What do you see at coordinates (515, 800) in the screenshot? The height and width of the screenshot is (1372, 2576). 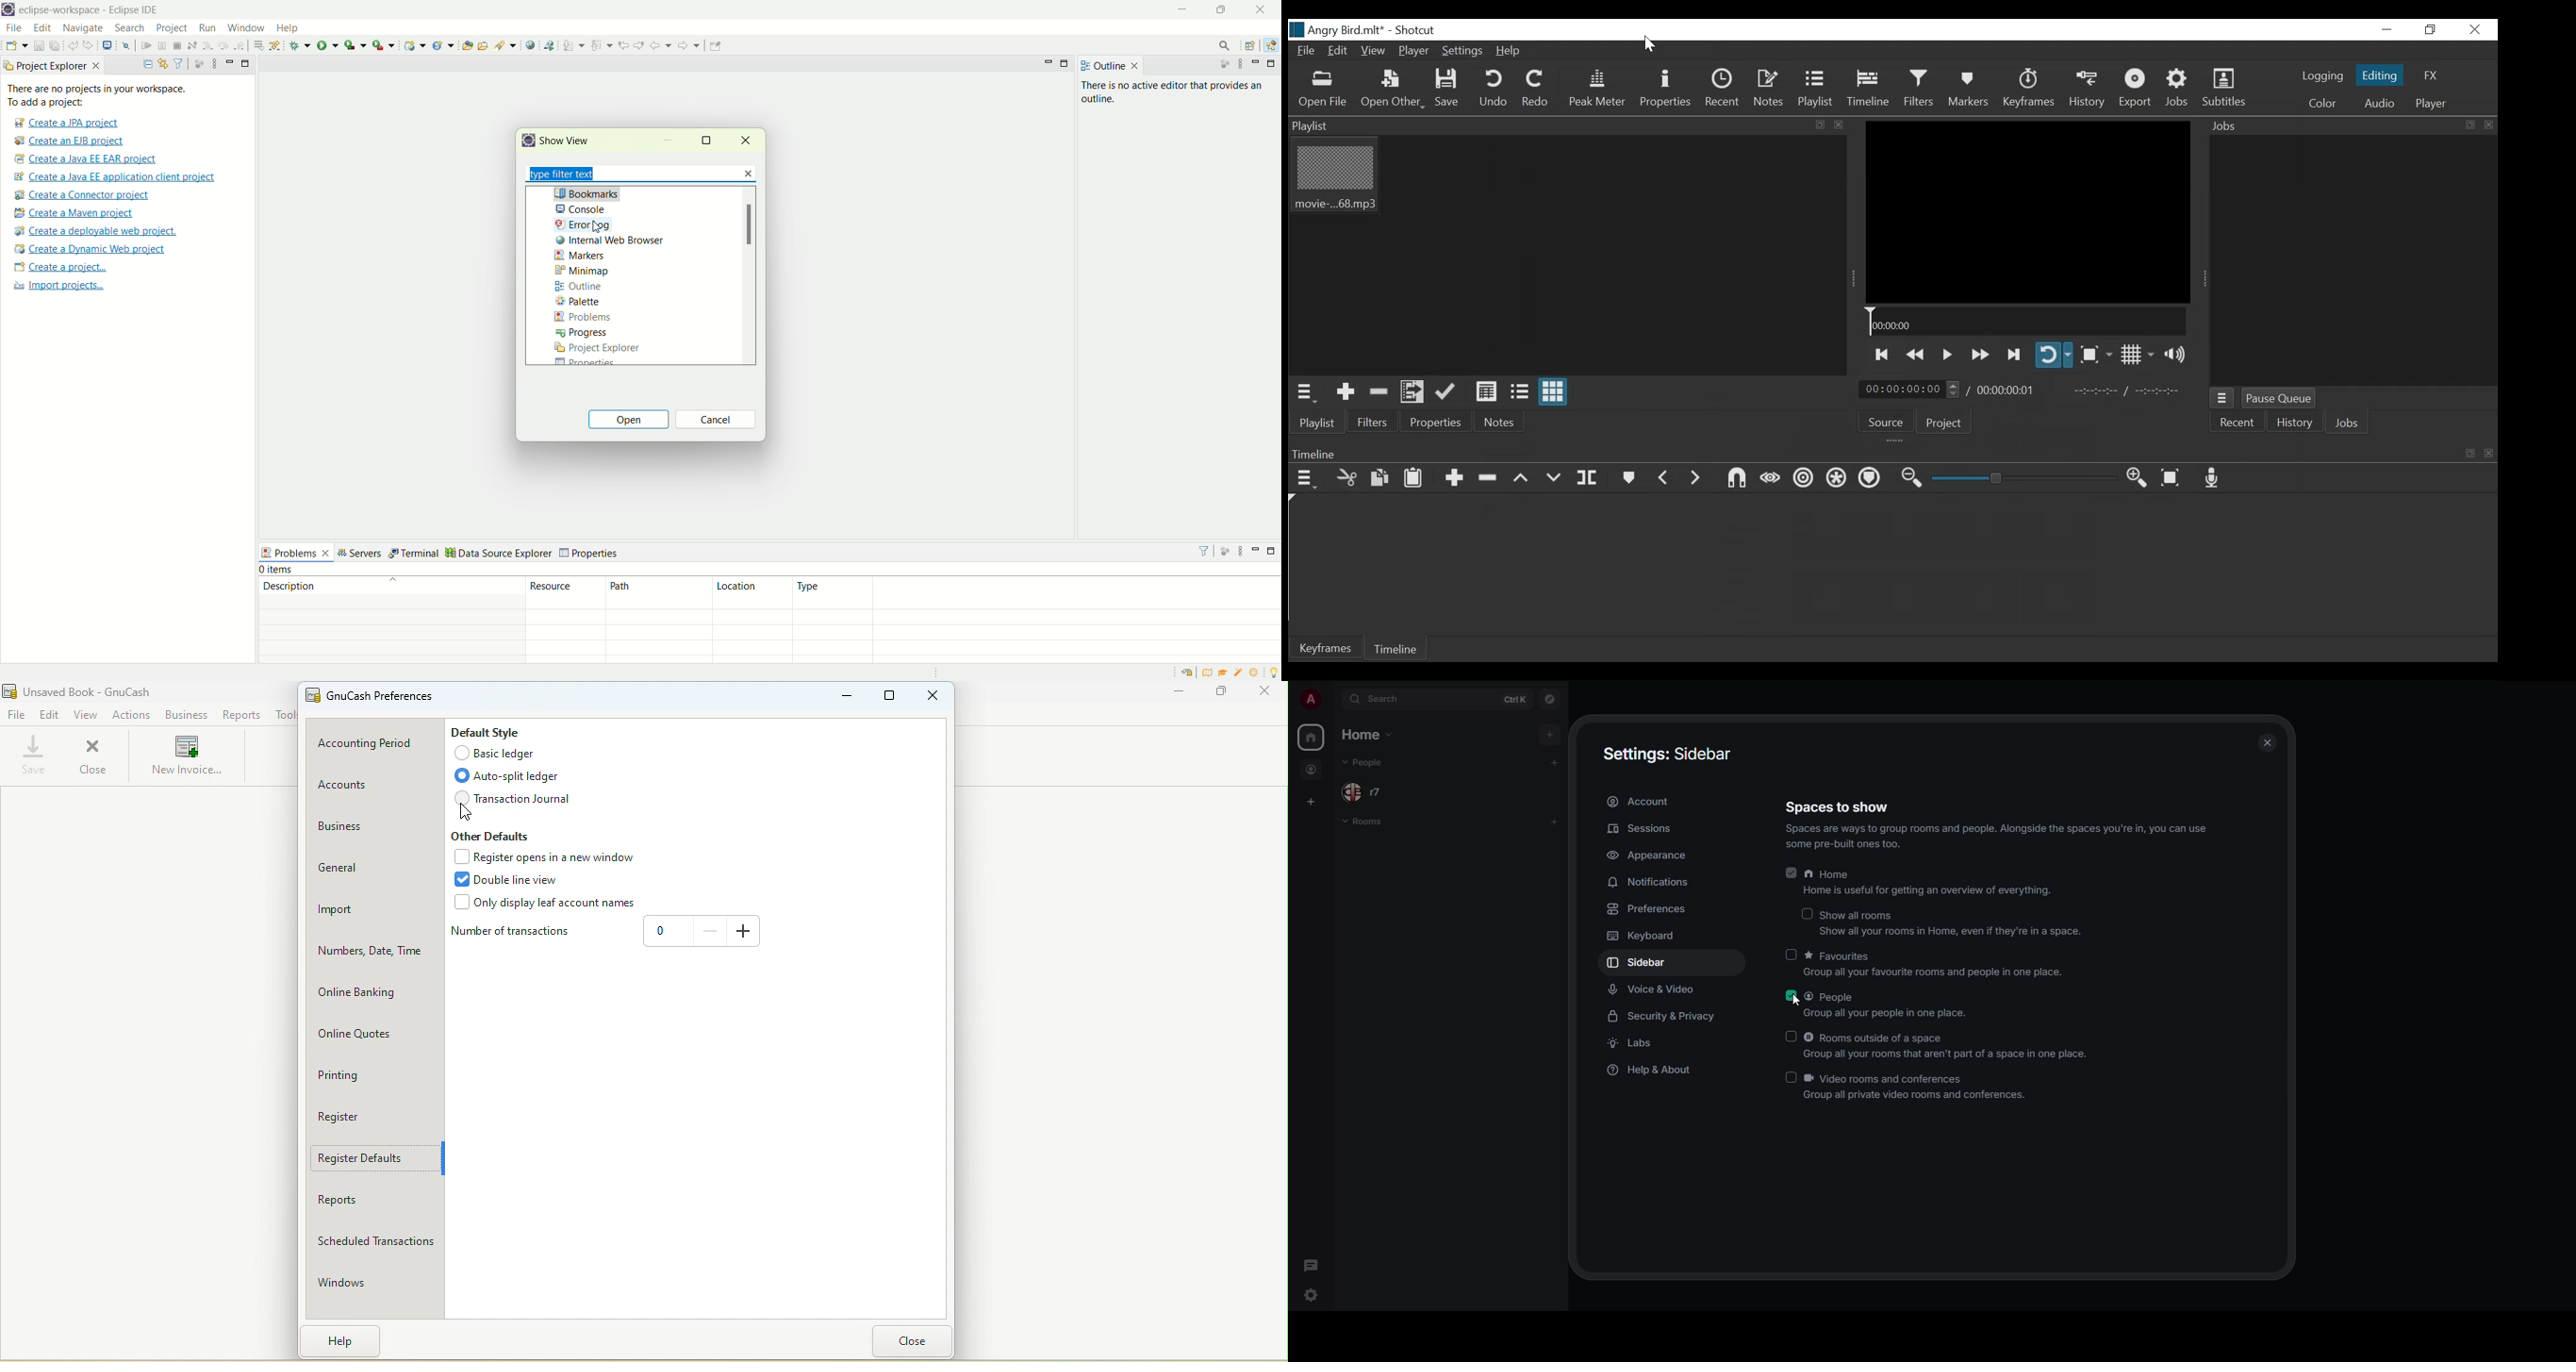 I see `Transaction journal` at bounding box center [515, 800].